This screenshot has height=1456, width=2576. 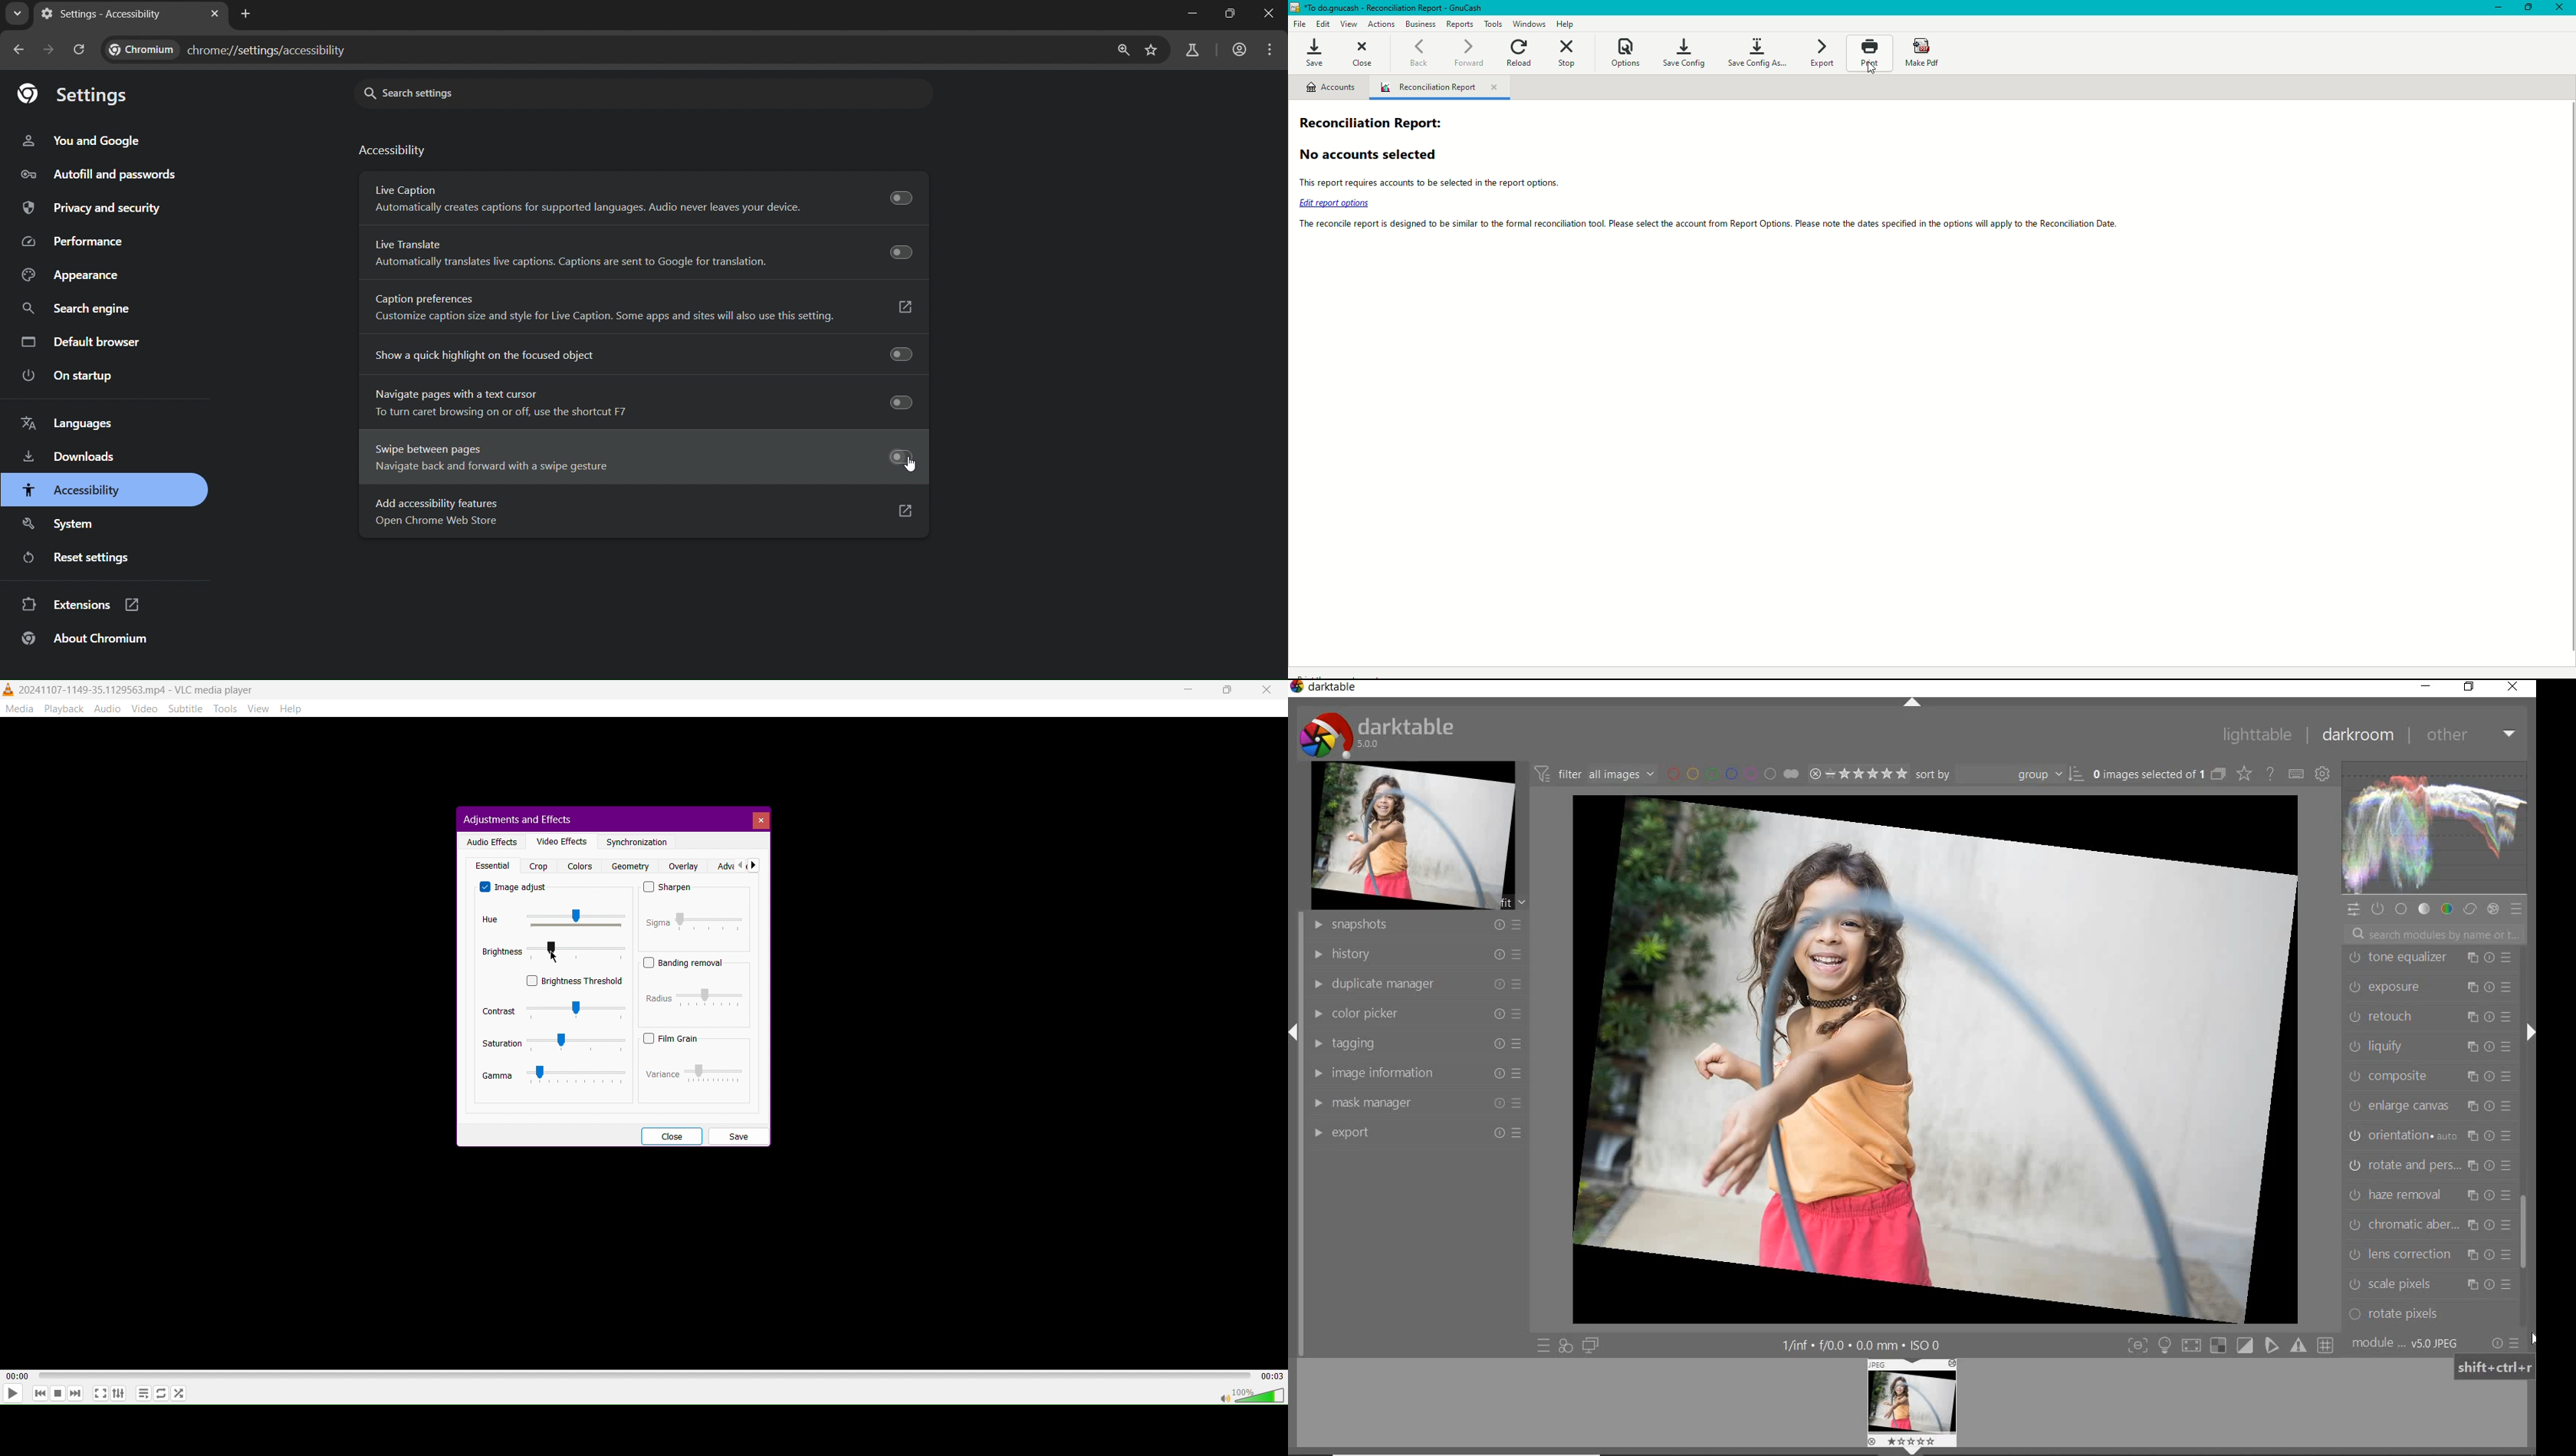 I want to click on Overlay, so click(x=683, y=866).